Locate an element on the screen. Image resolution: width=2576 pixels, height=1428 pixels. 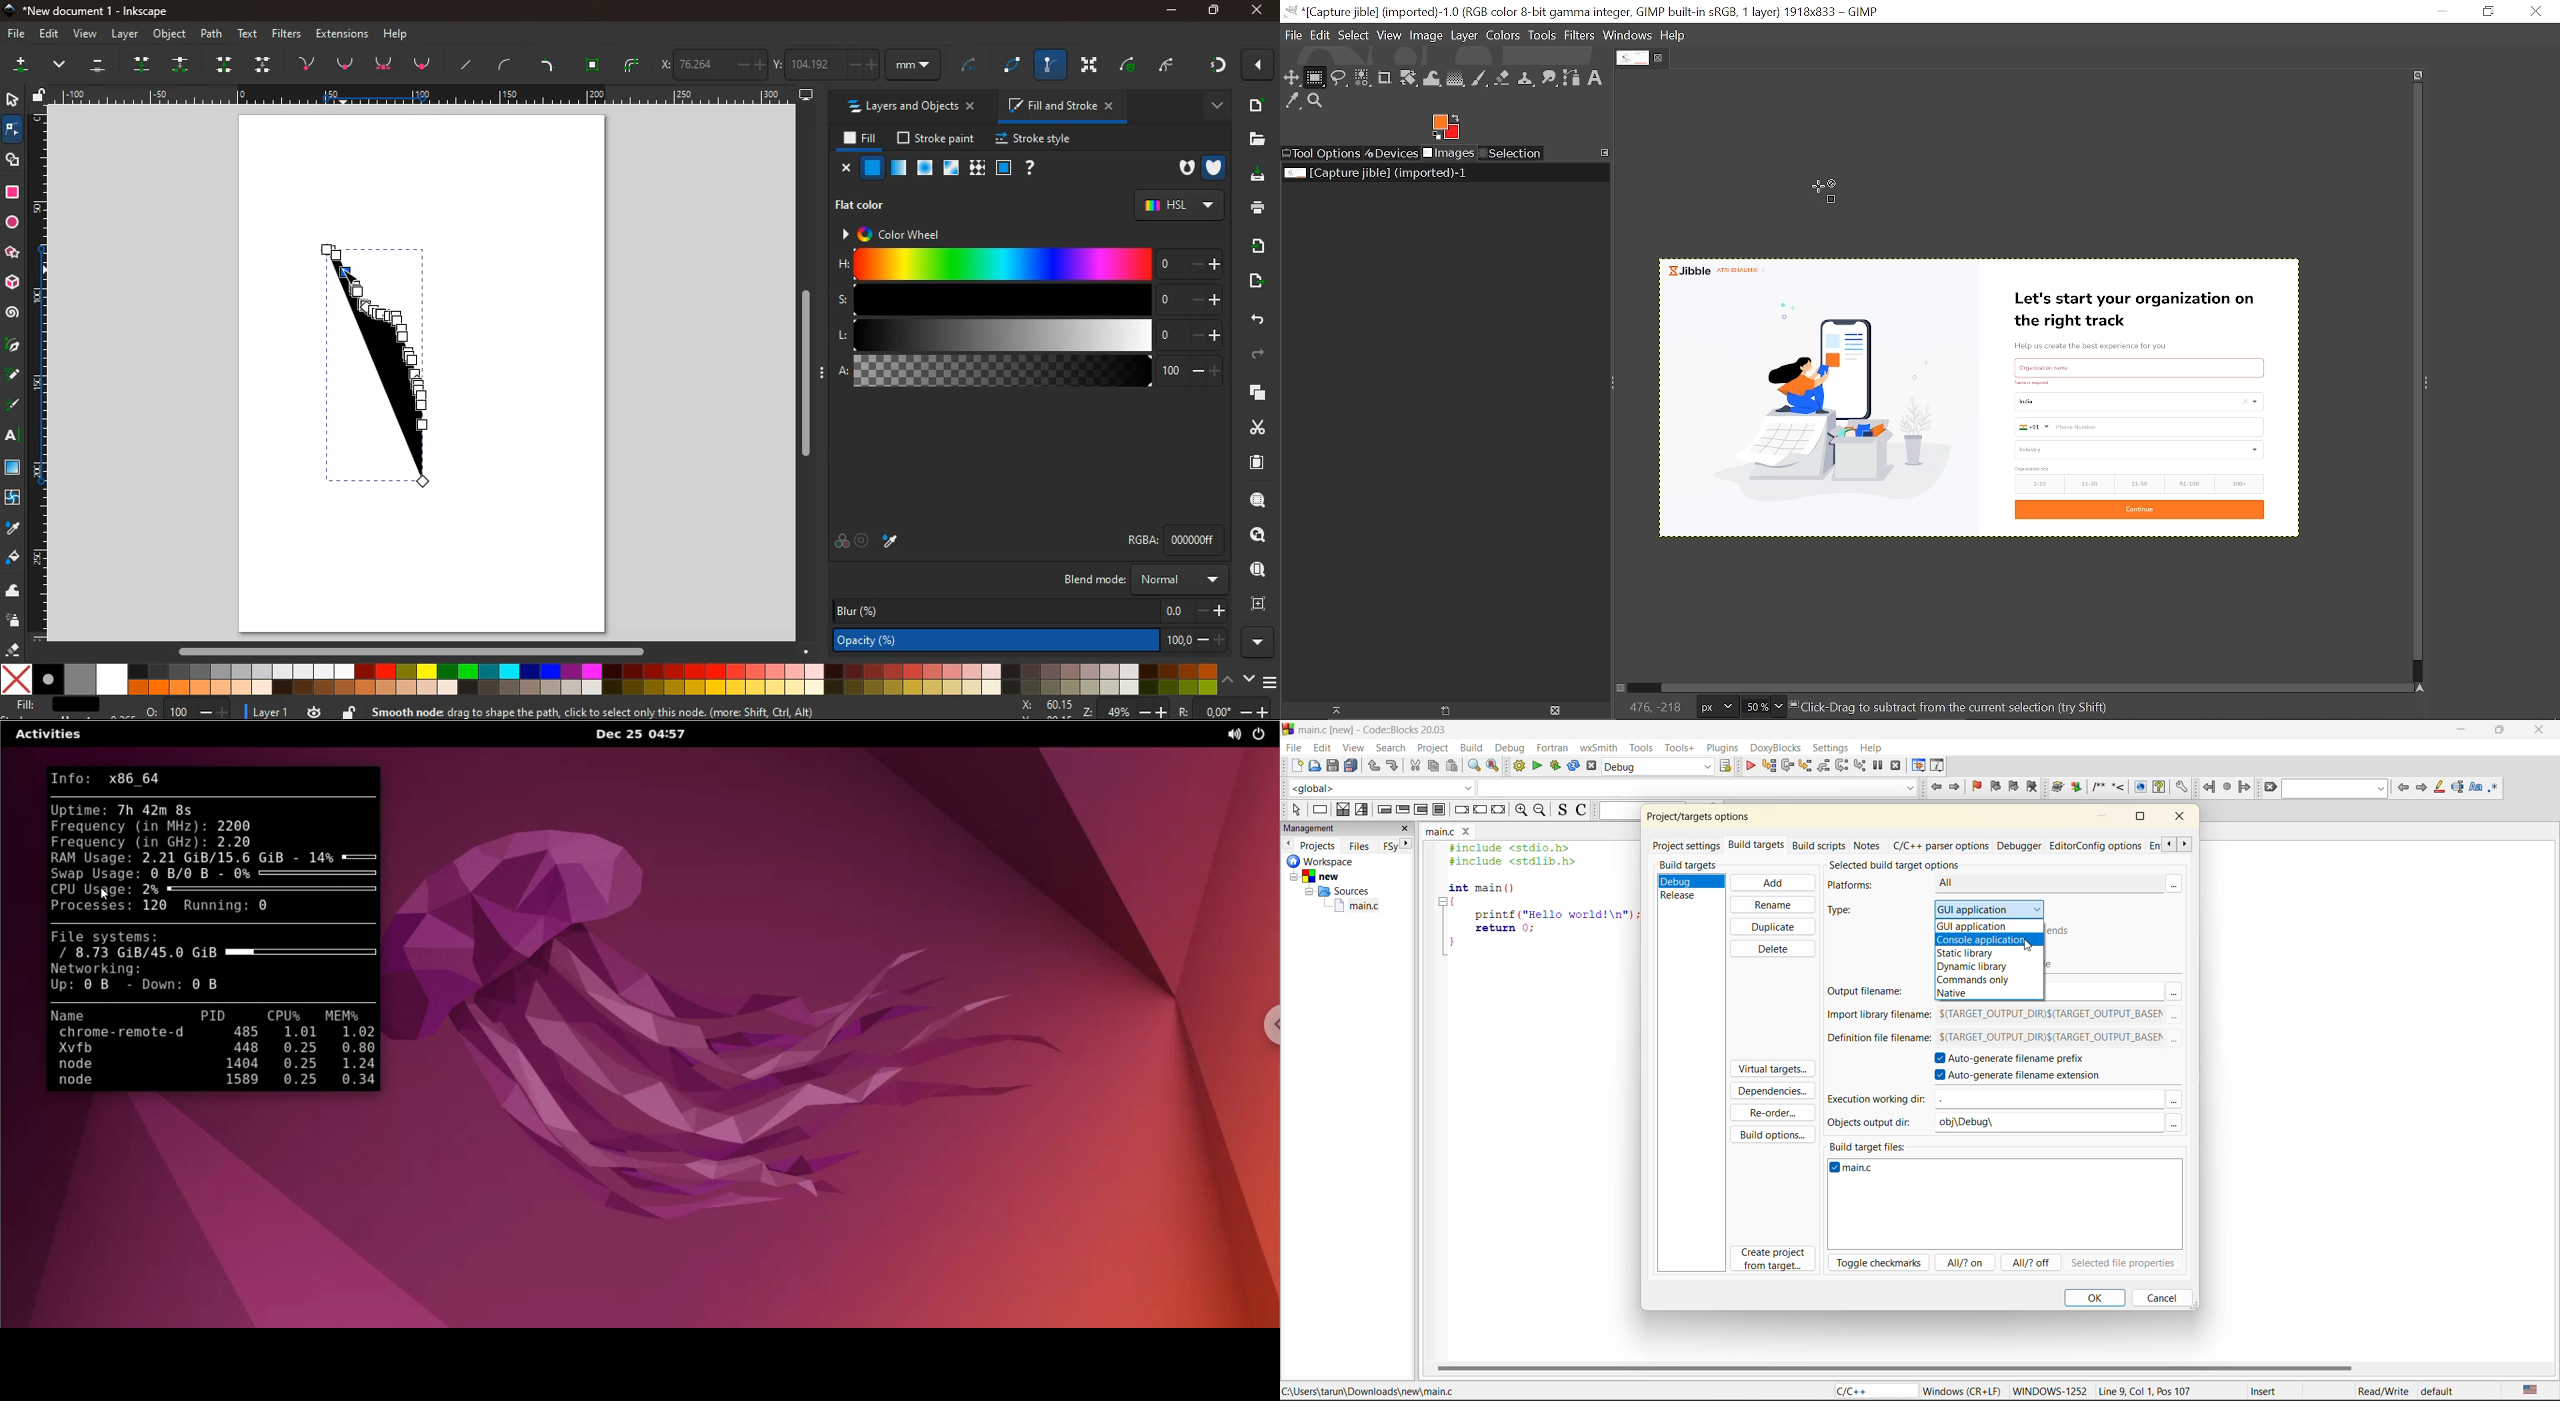
higlight is located at coordinates (2440, 787).